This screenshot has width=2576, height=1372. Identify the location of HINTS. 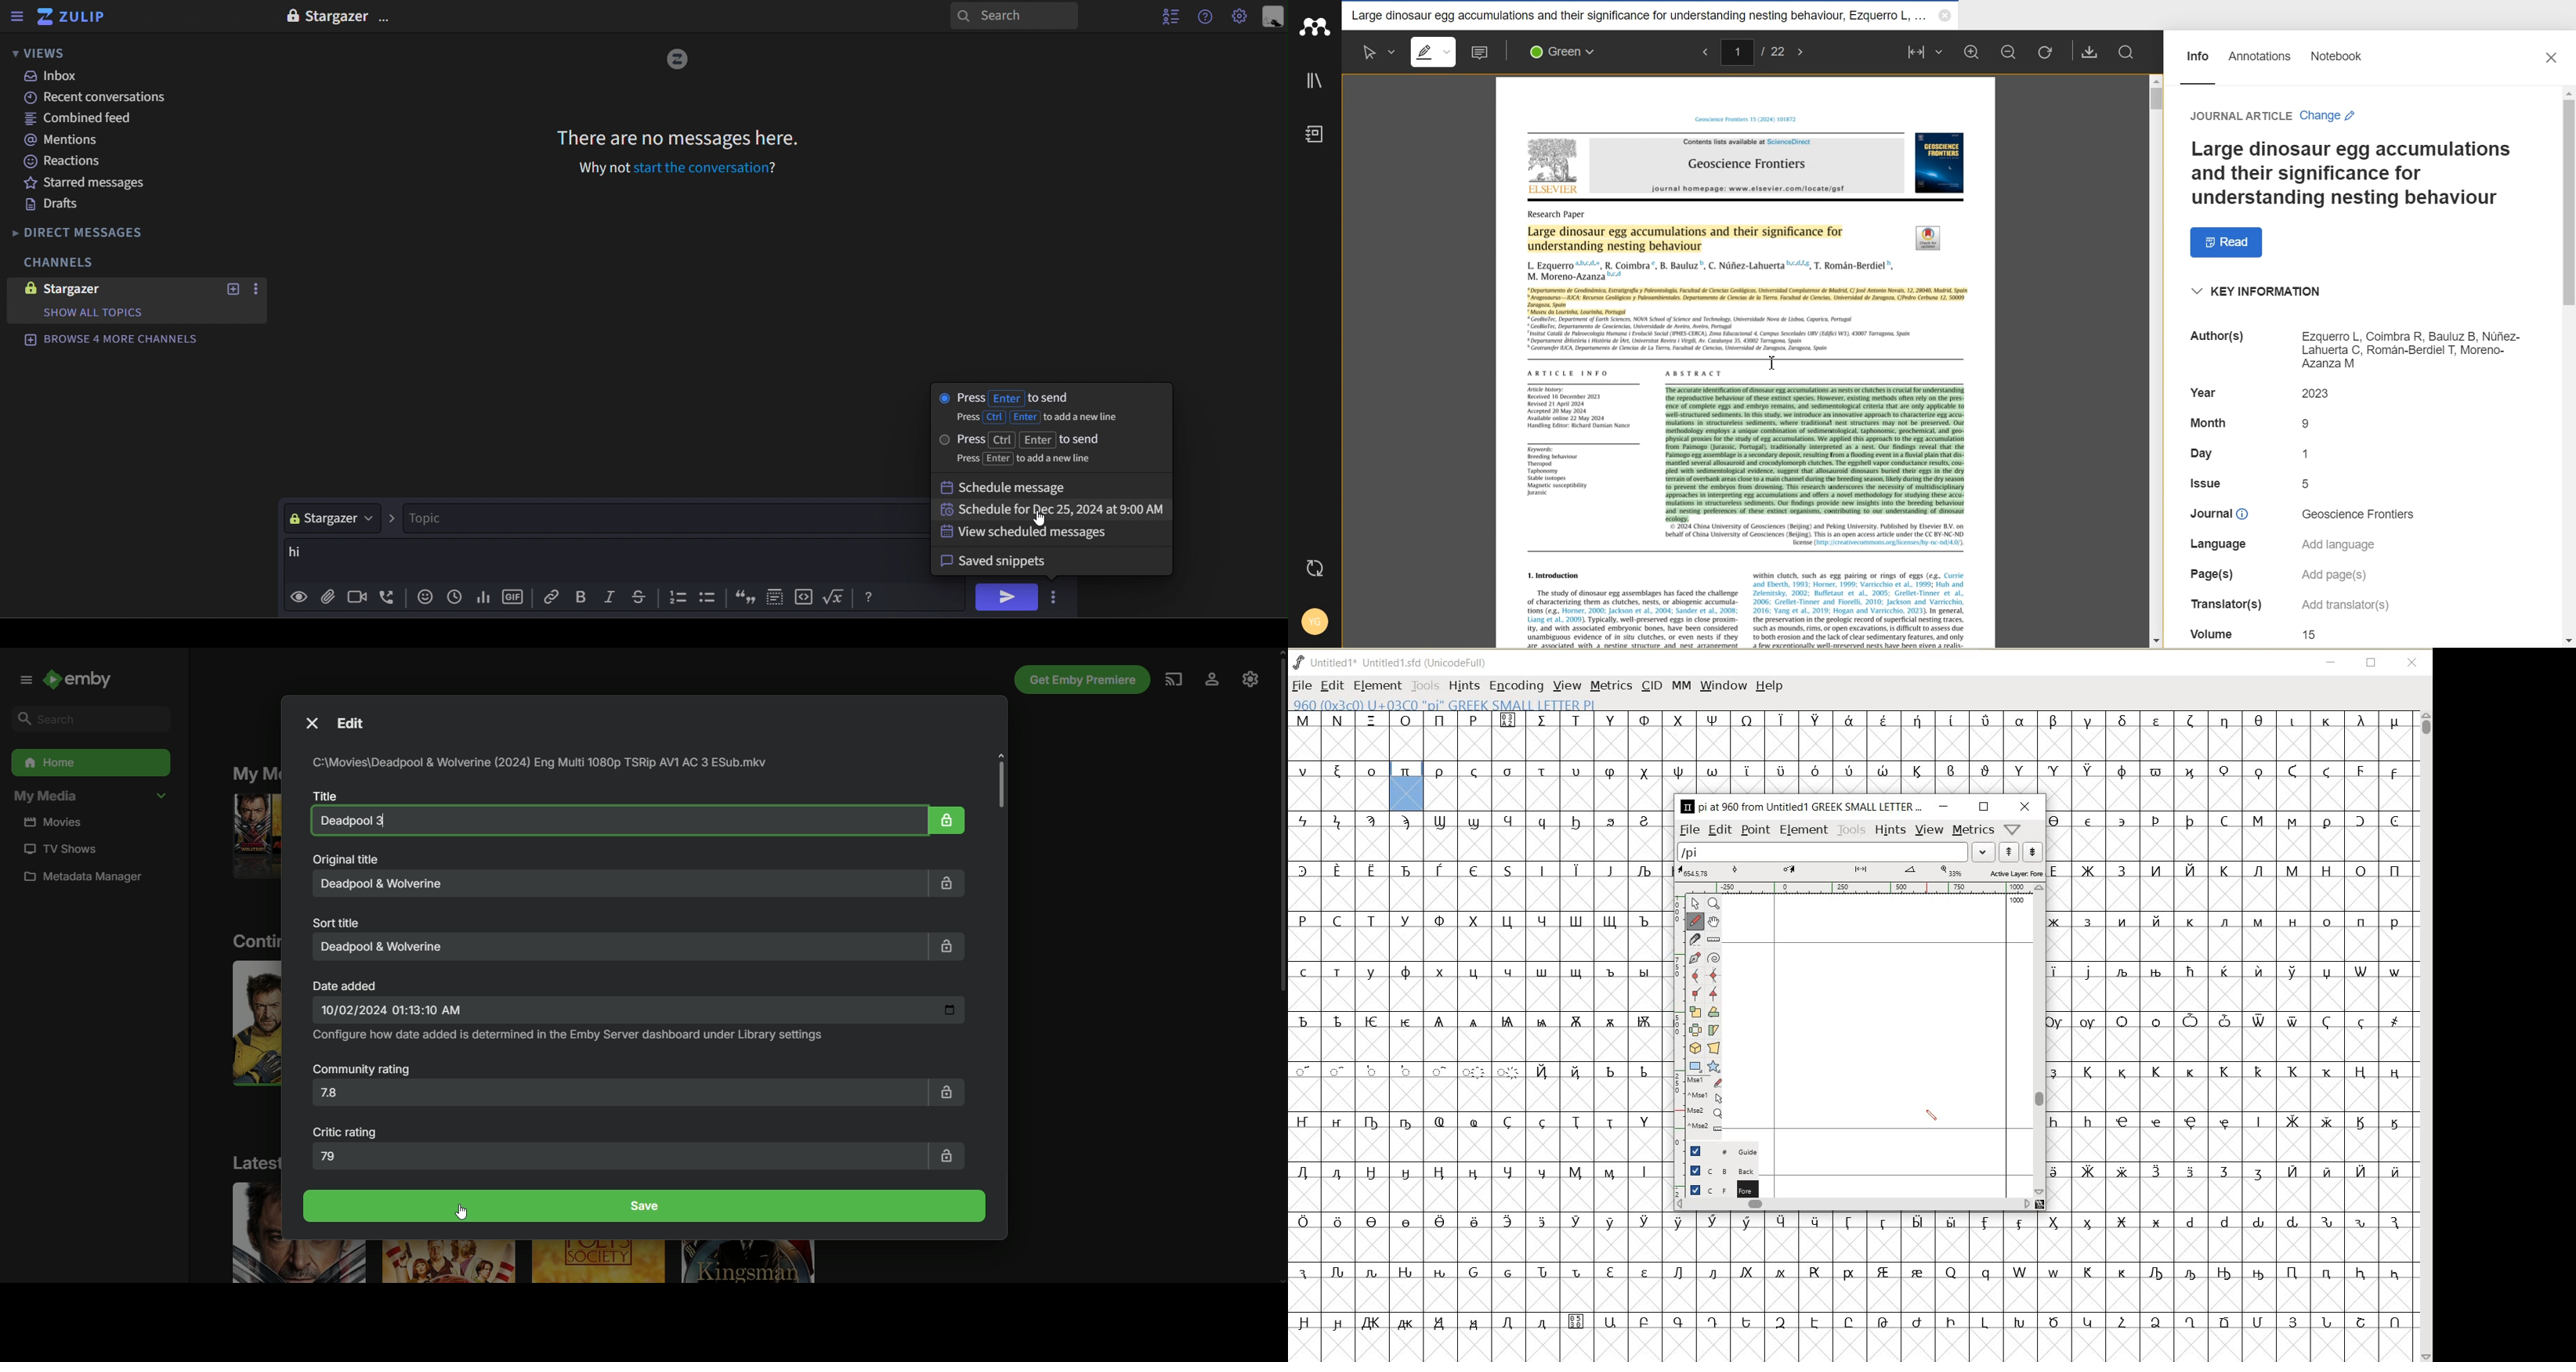
(1890, 830).